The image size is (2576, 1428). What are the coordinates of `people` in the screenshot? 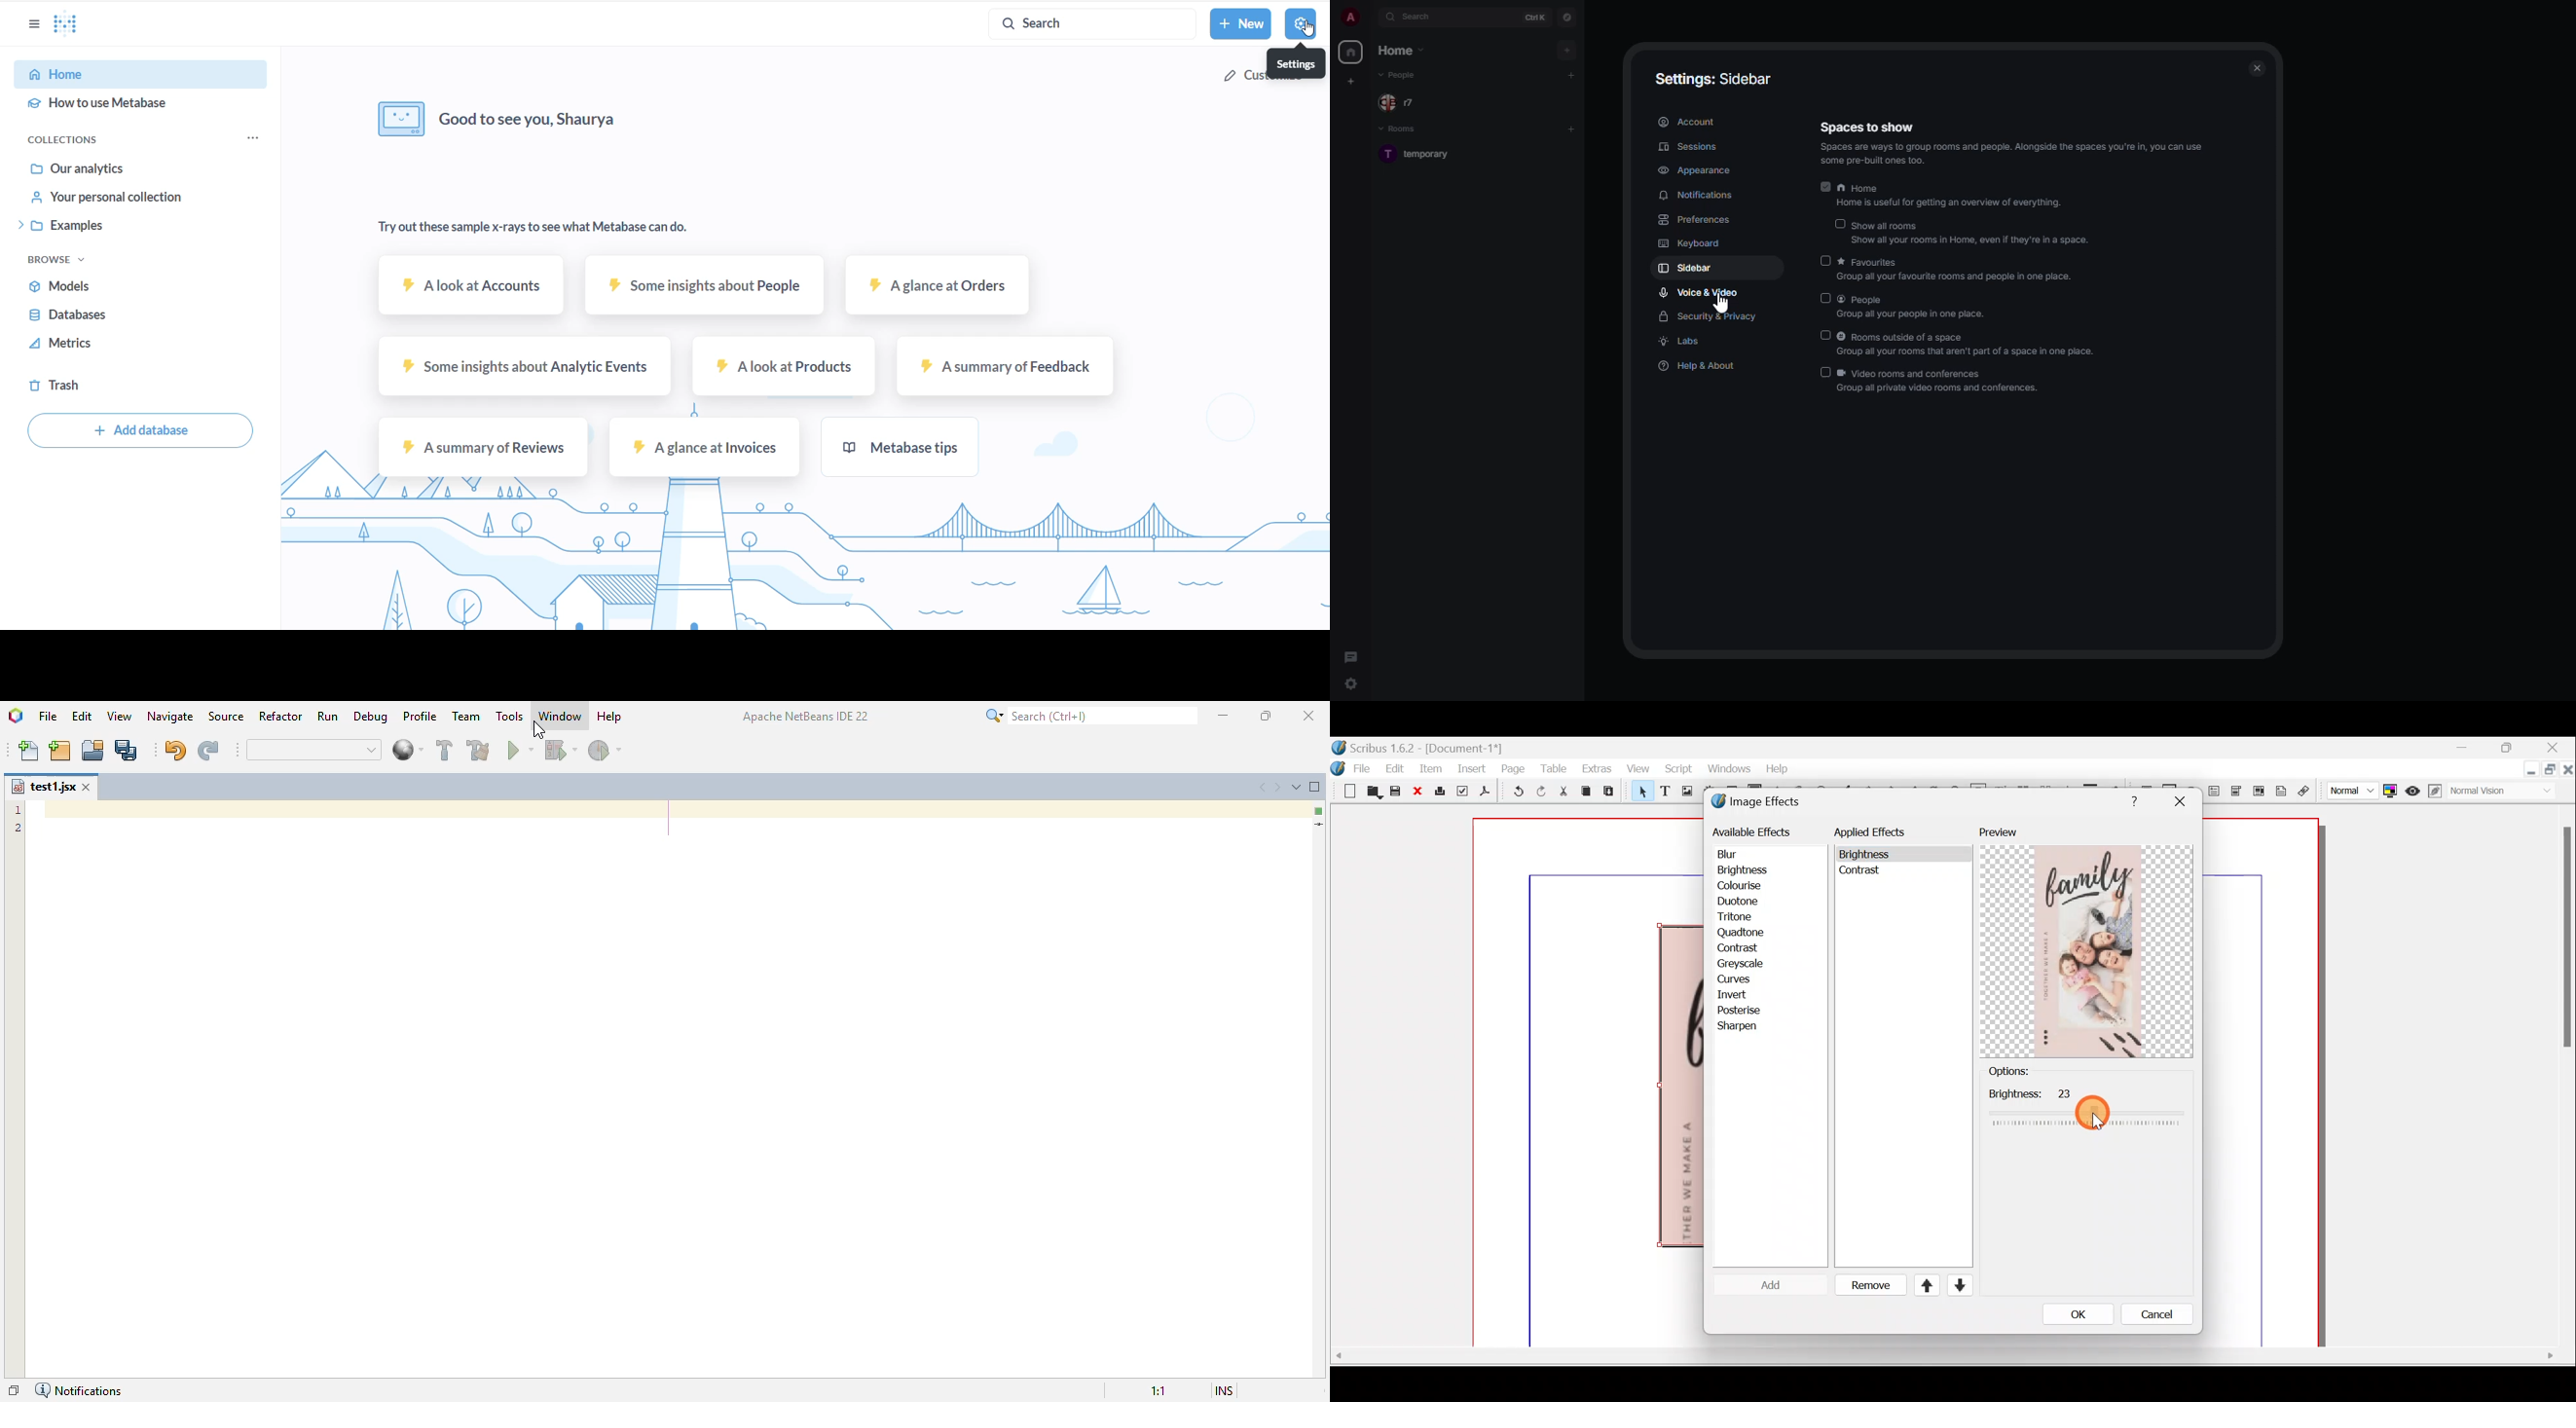 It's located at (1401, 101).